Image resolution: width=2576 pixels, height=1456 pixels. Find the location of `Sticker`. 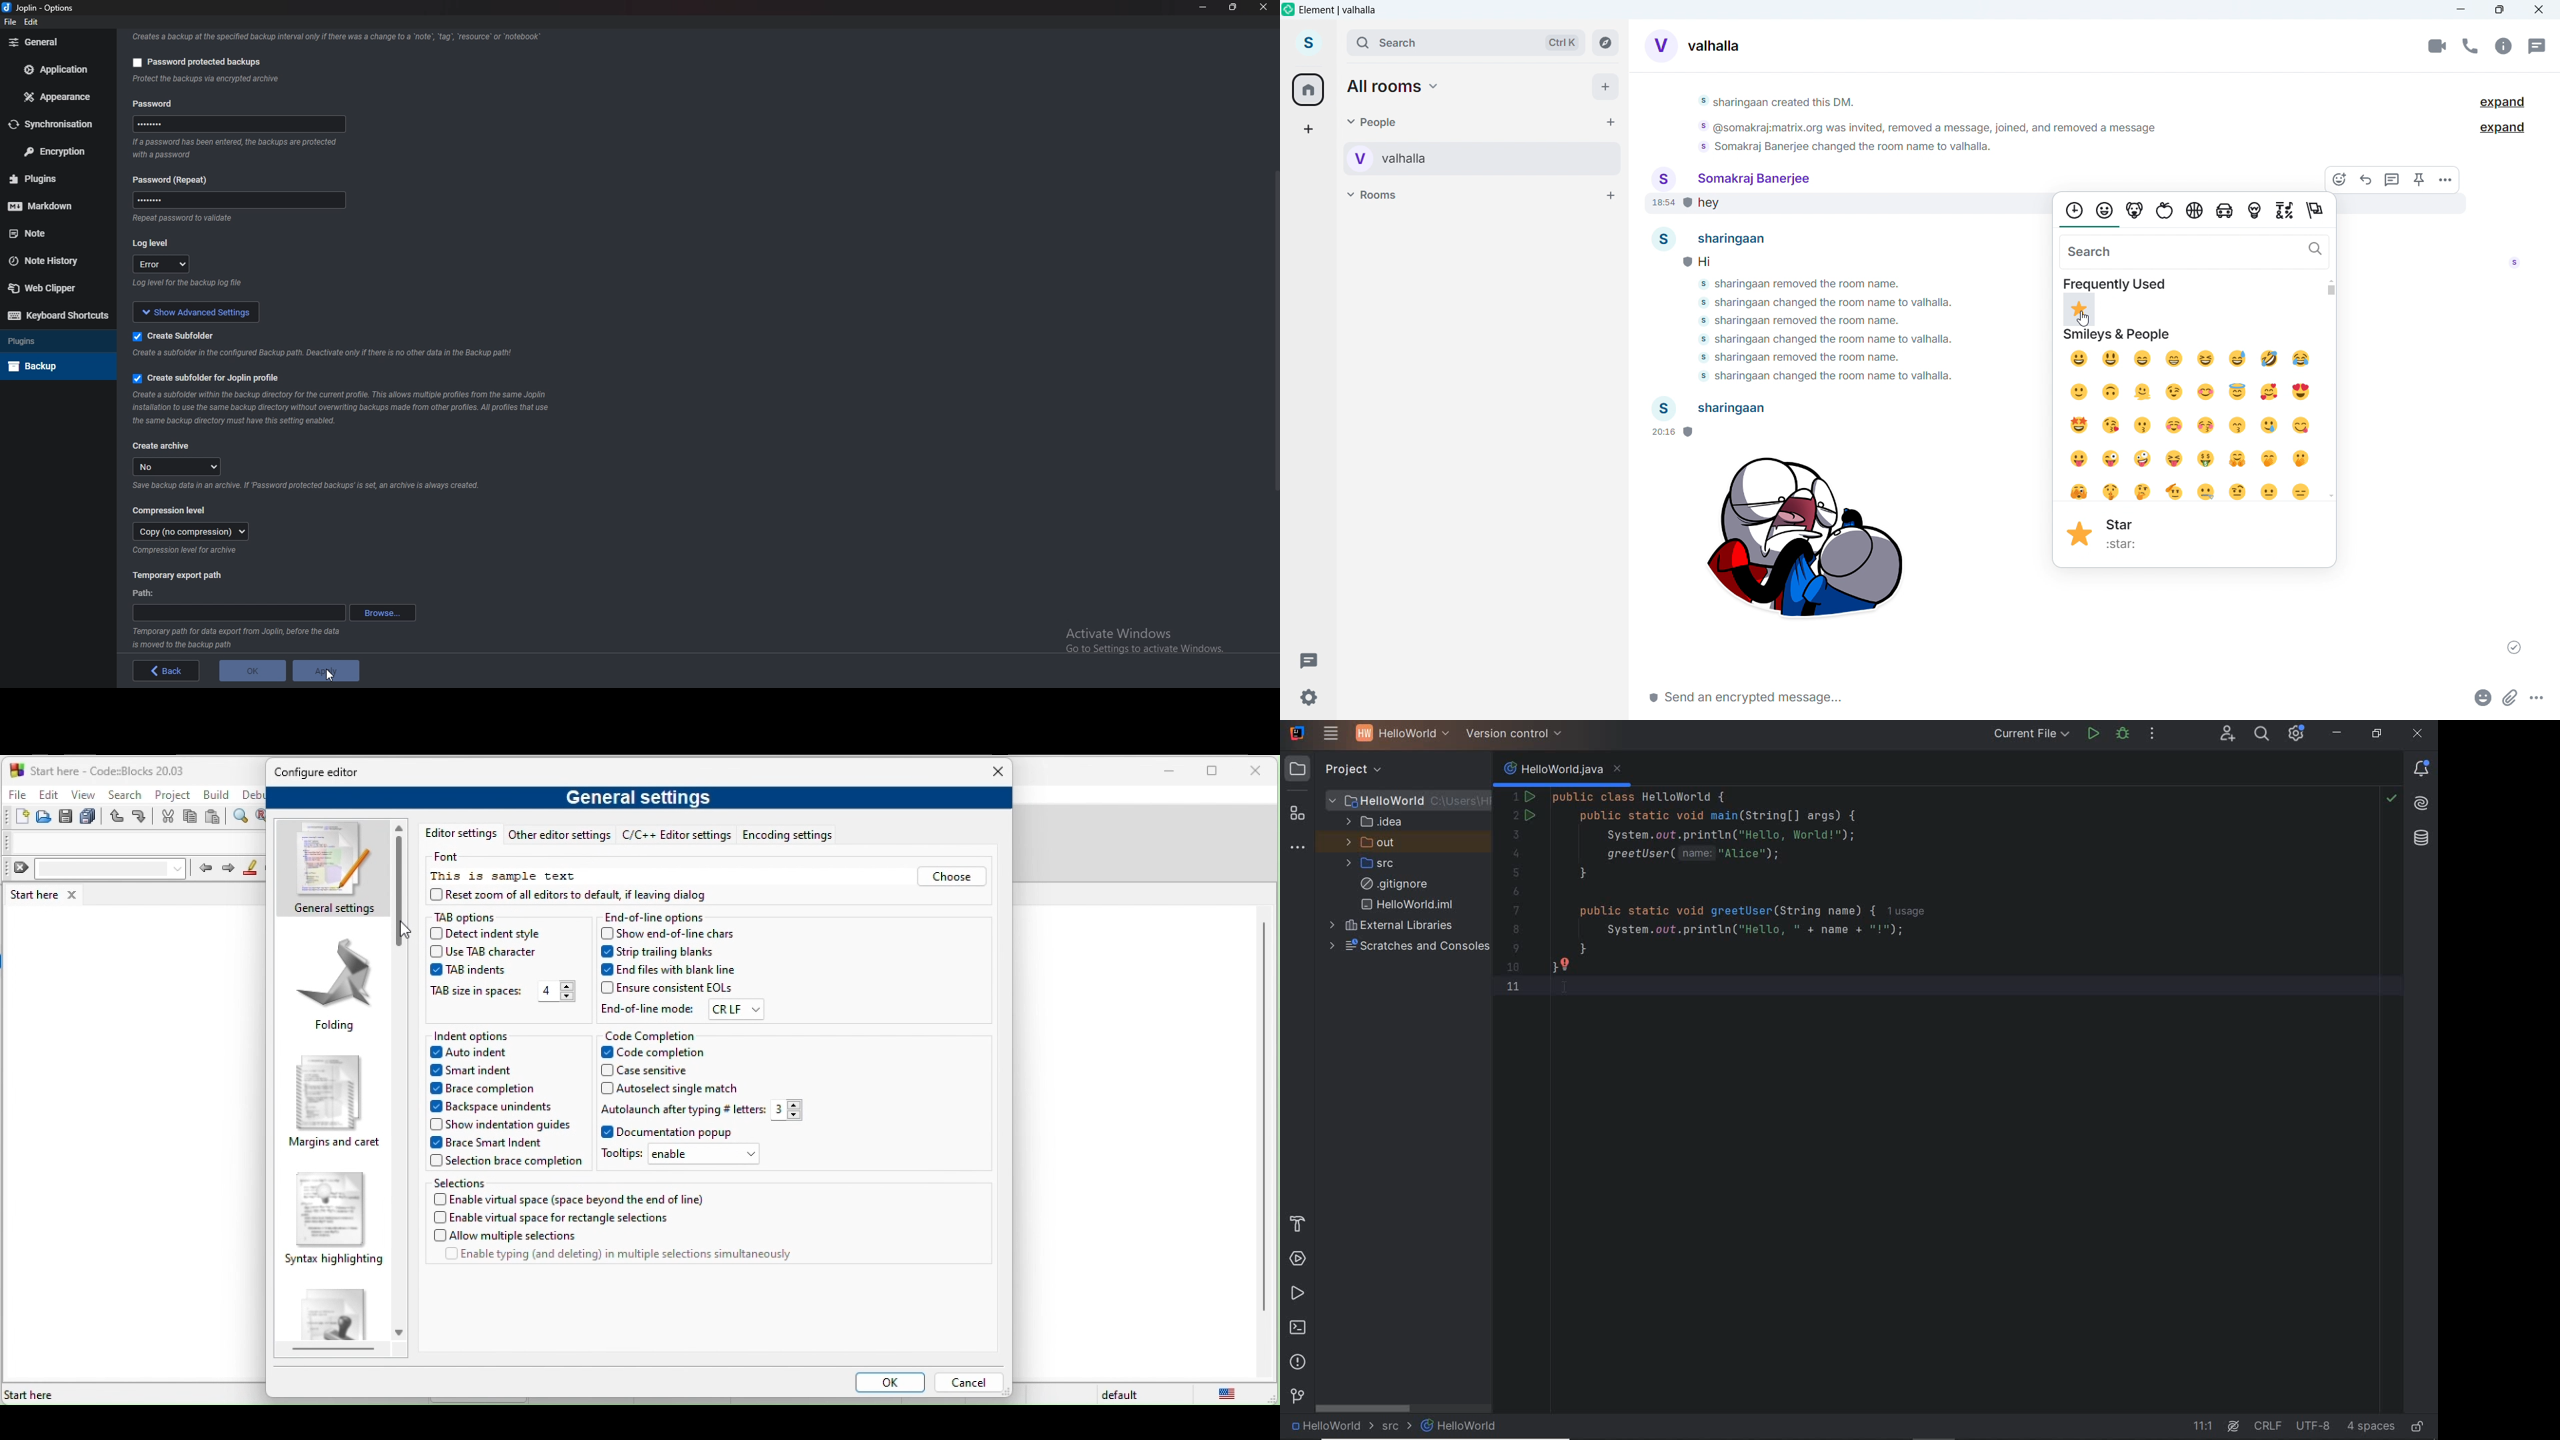

Sticker is located at coordinates (1803, 543).